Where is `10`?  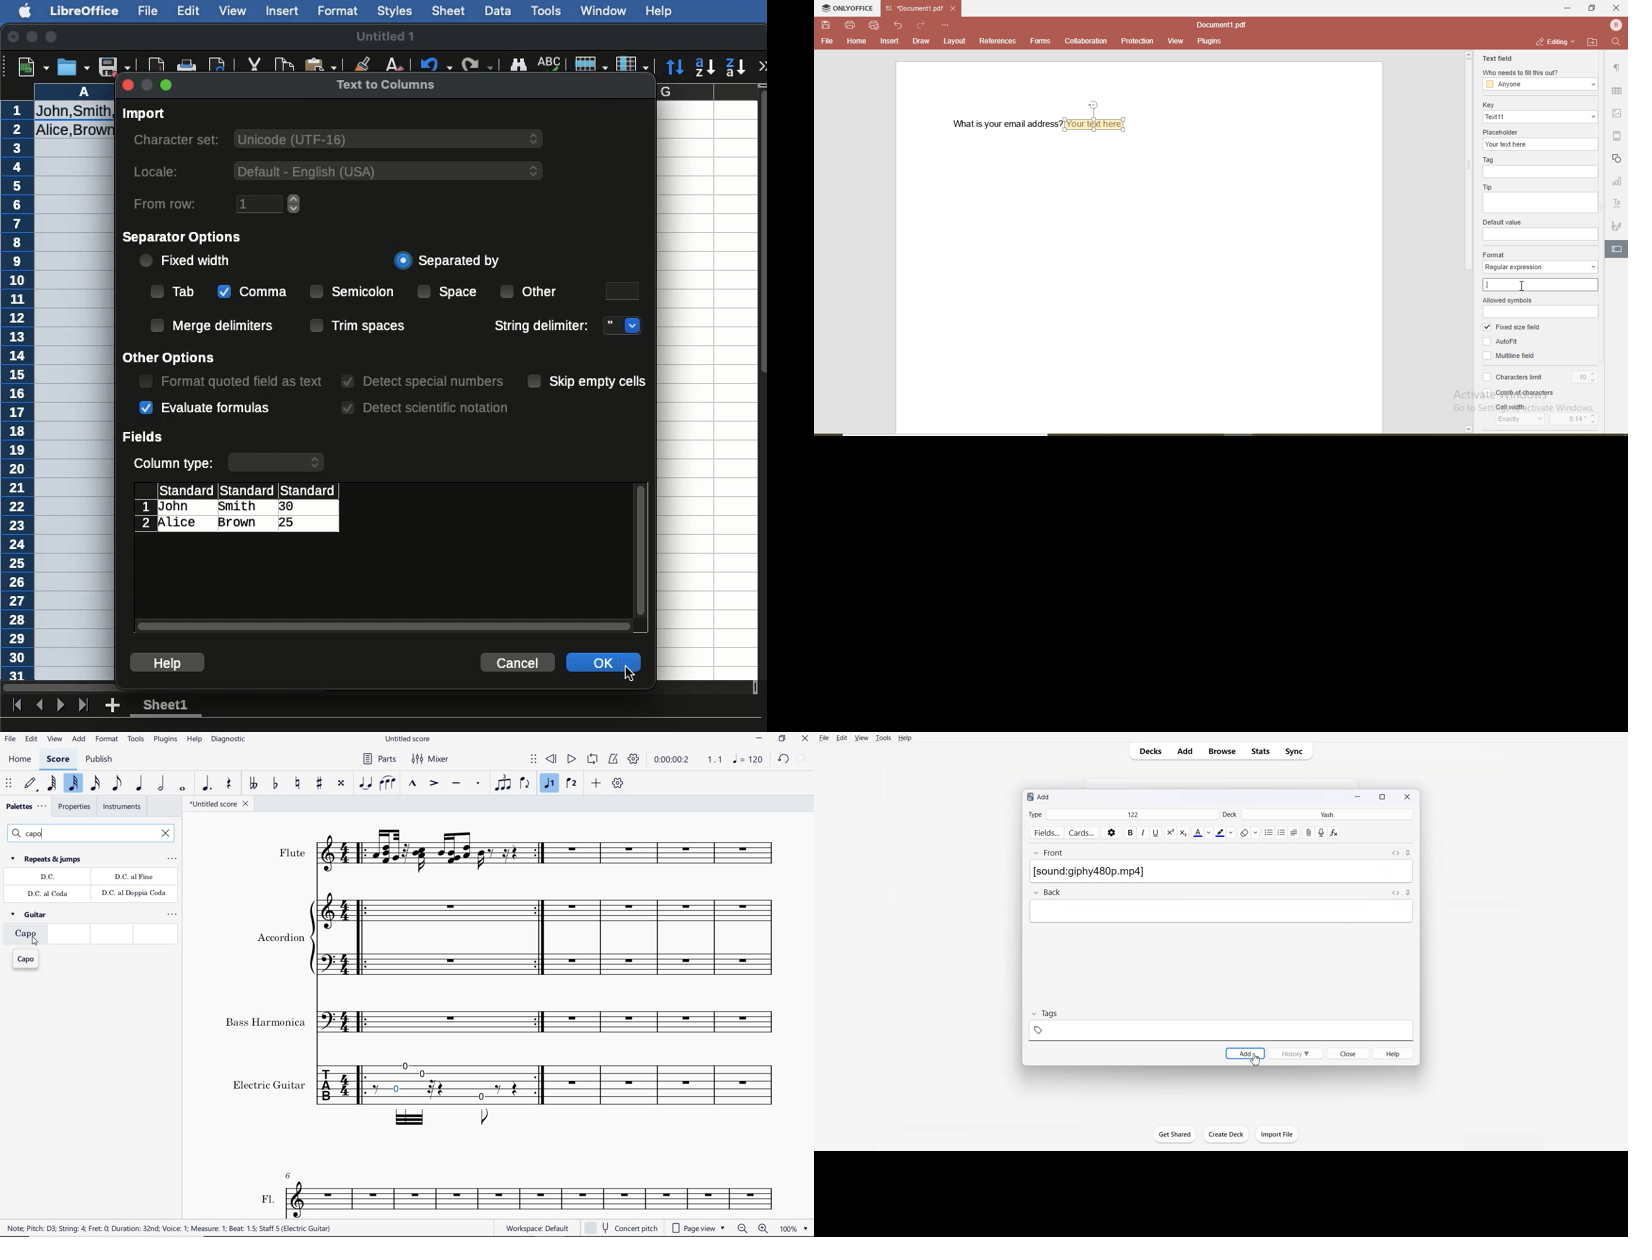
10 is located at coordinates (1585, 375).